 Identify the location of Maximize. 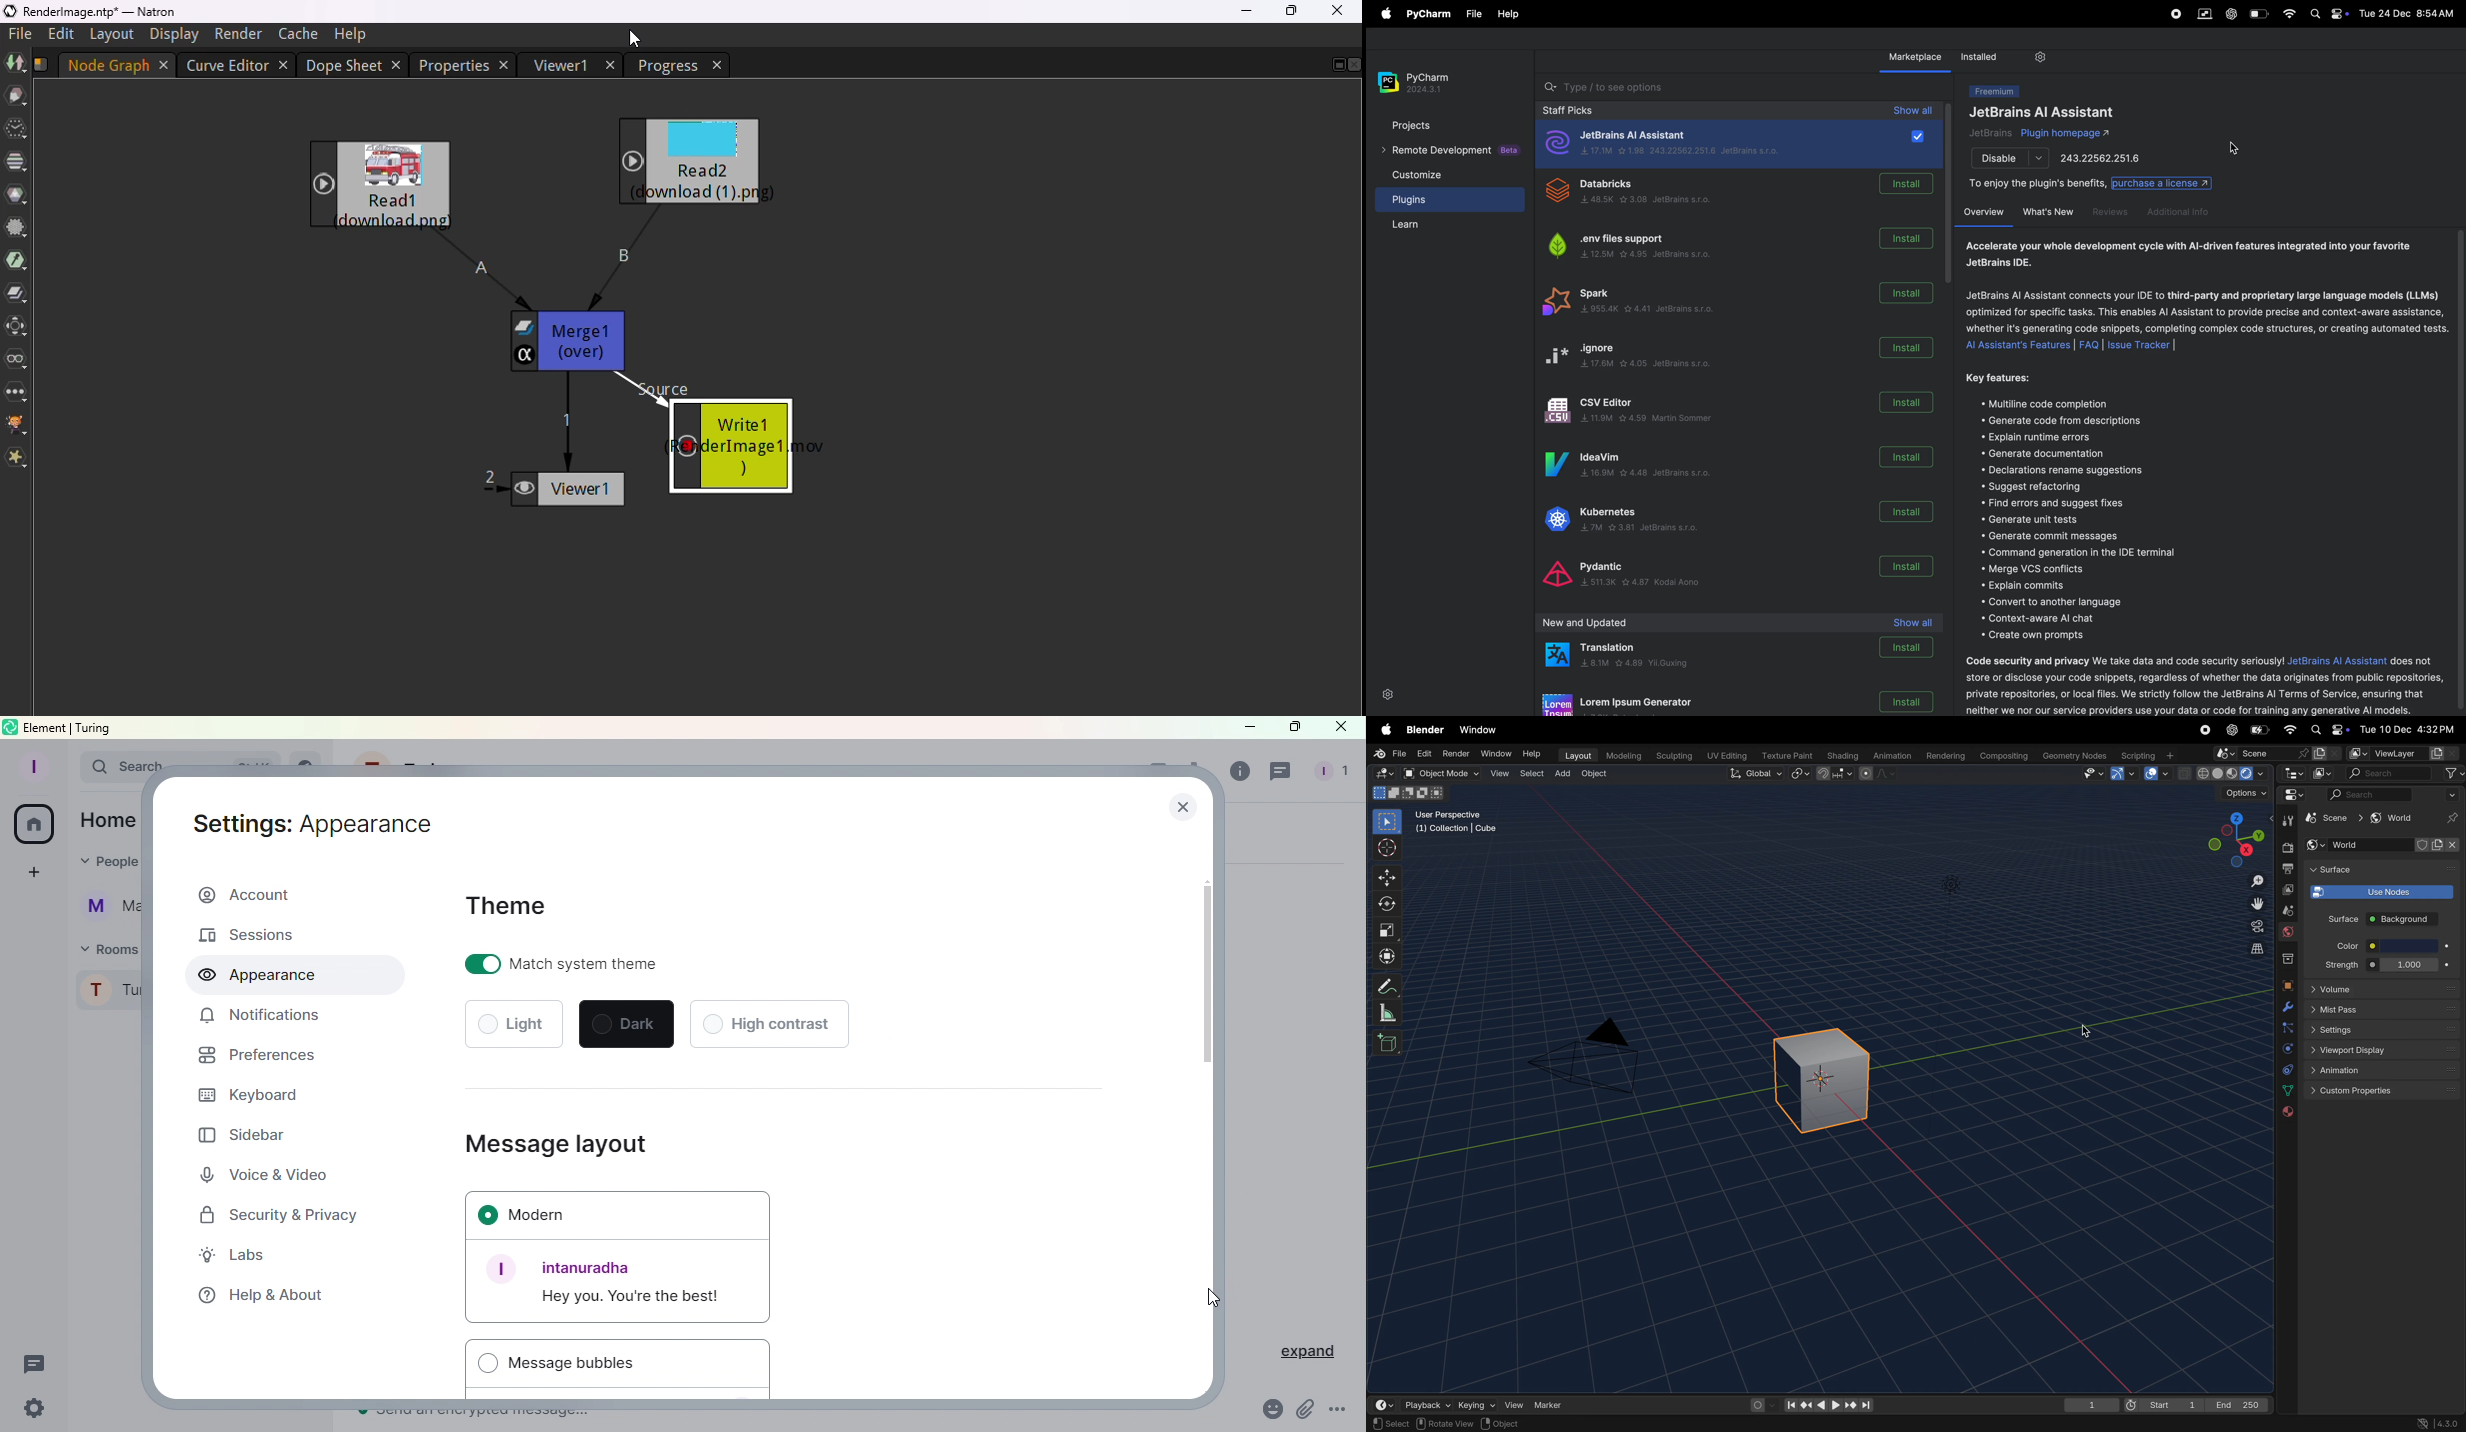
(1294, 728).